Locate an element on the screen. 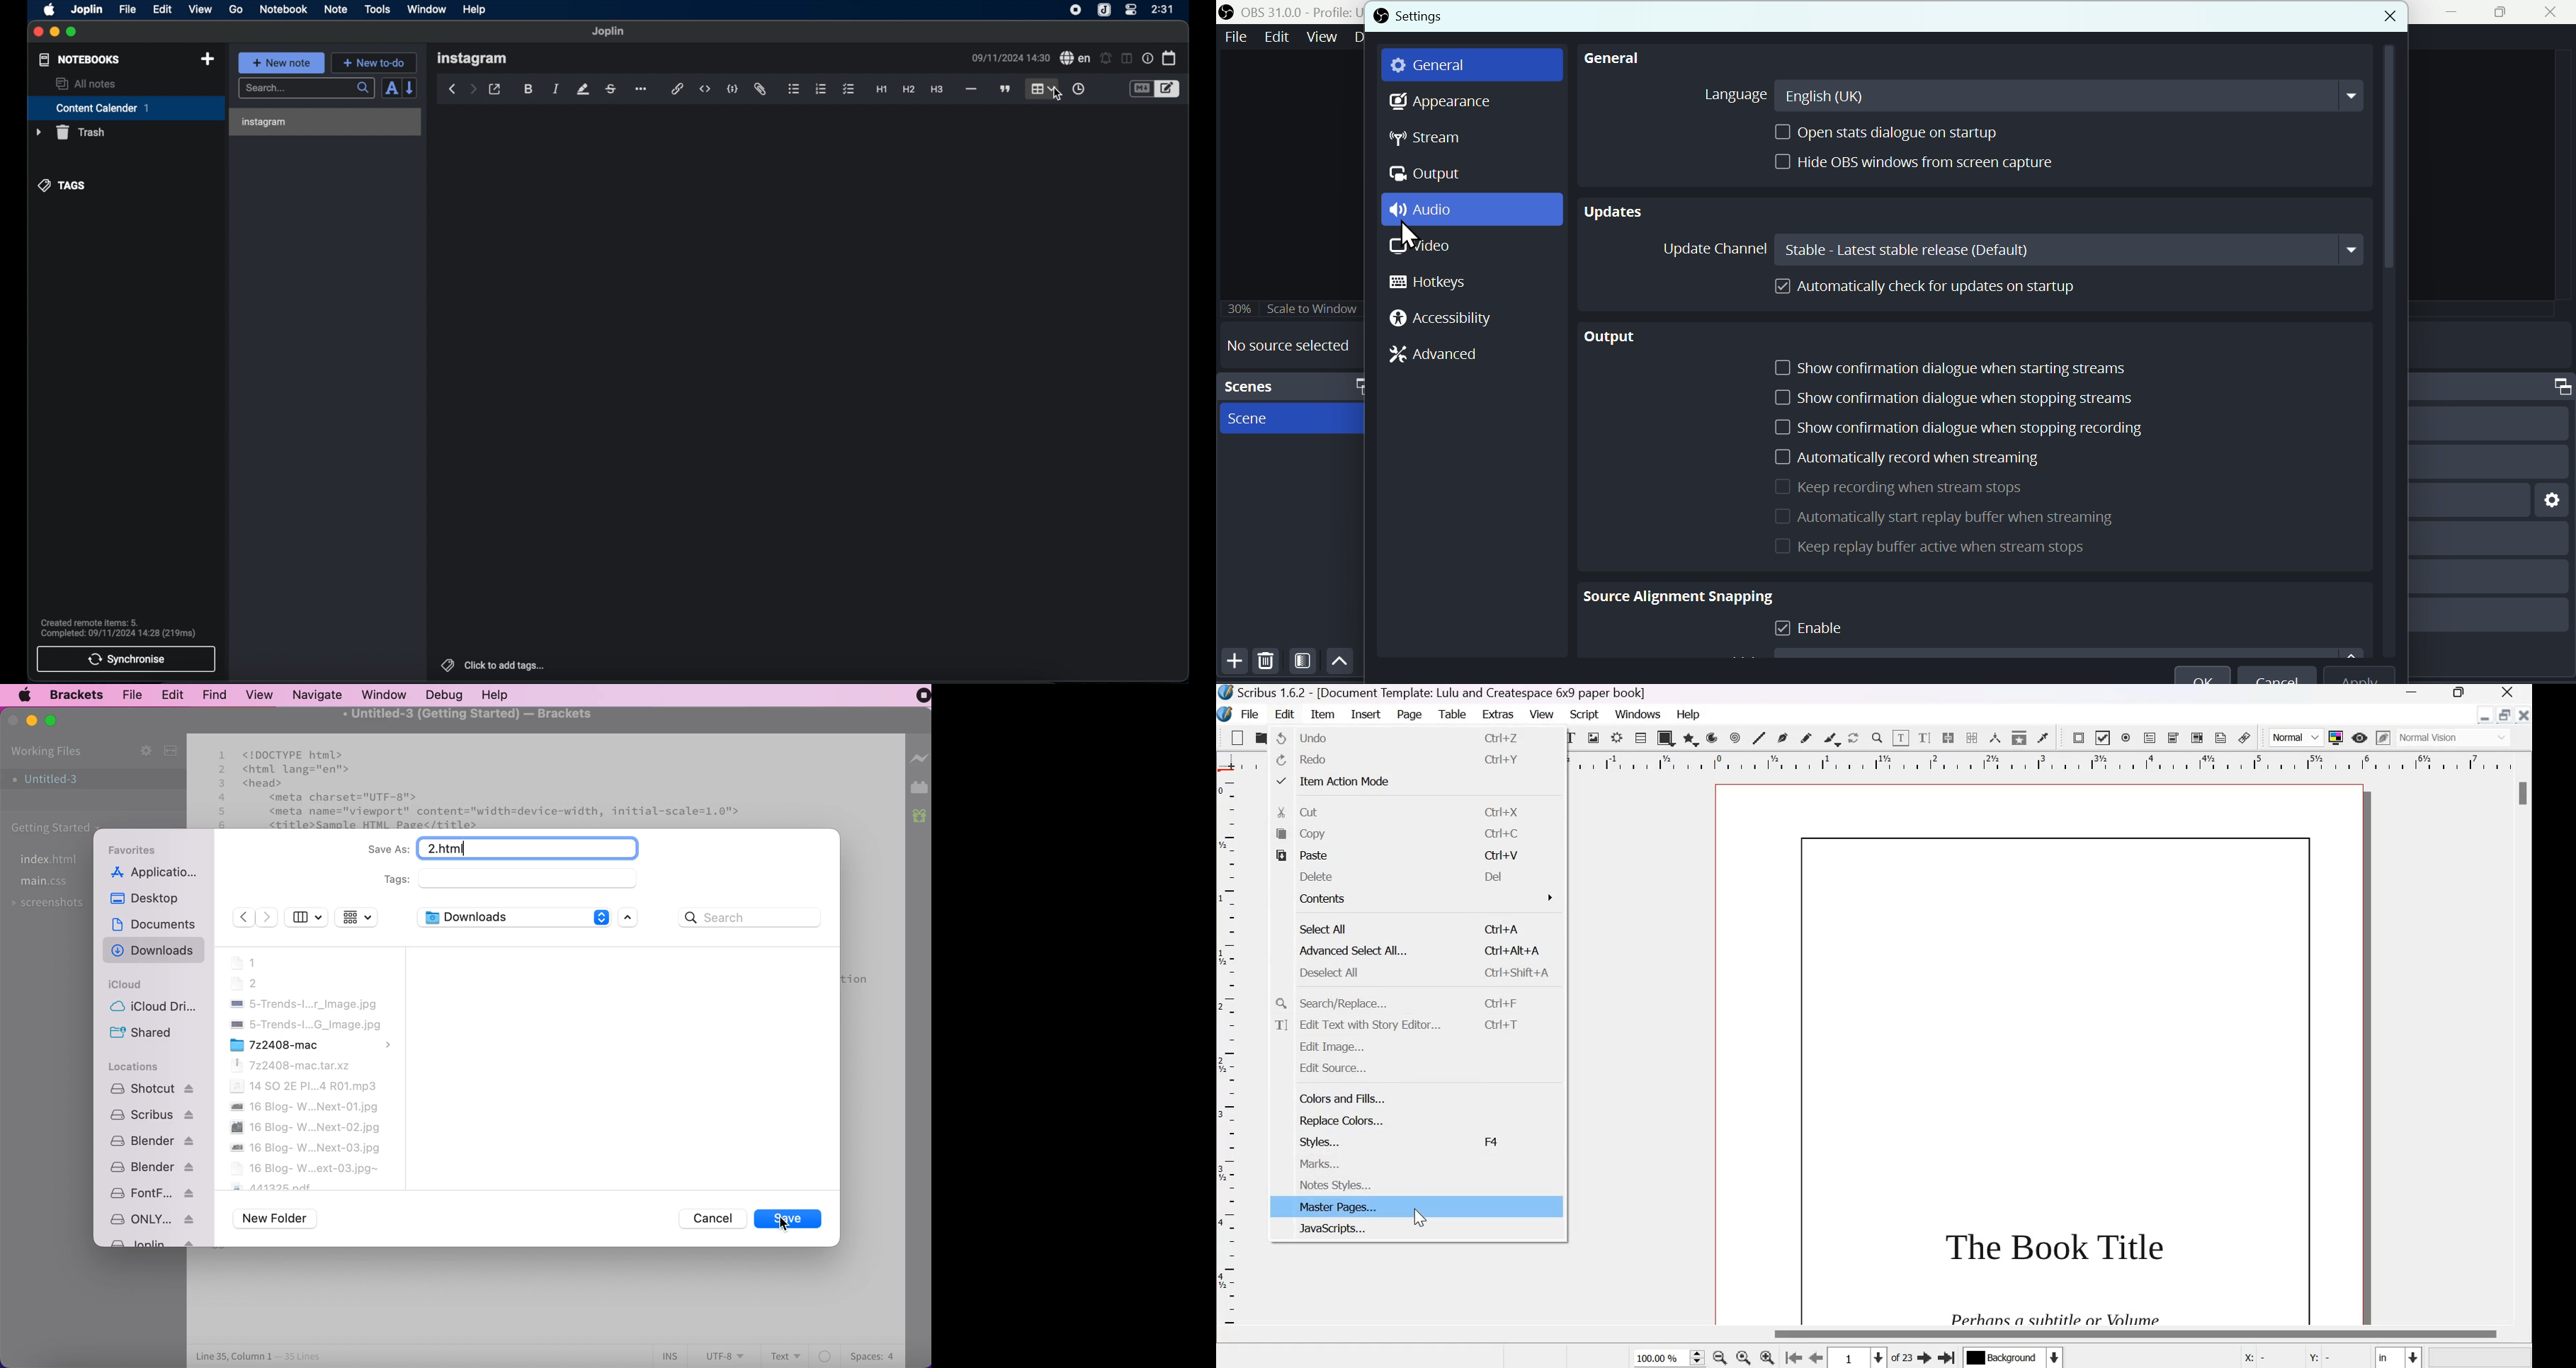 The width and height of the screenshot is (2576, 1372). Settings is located at coordinates (1444, 16).